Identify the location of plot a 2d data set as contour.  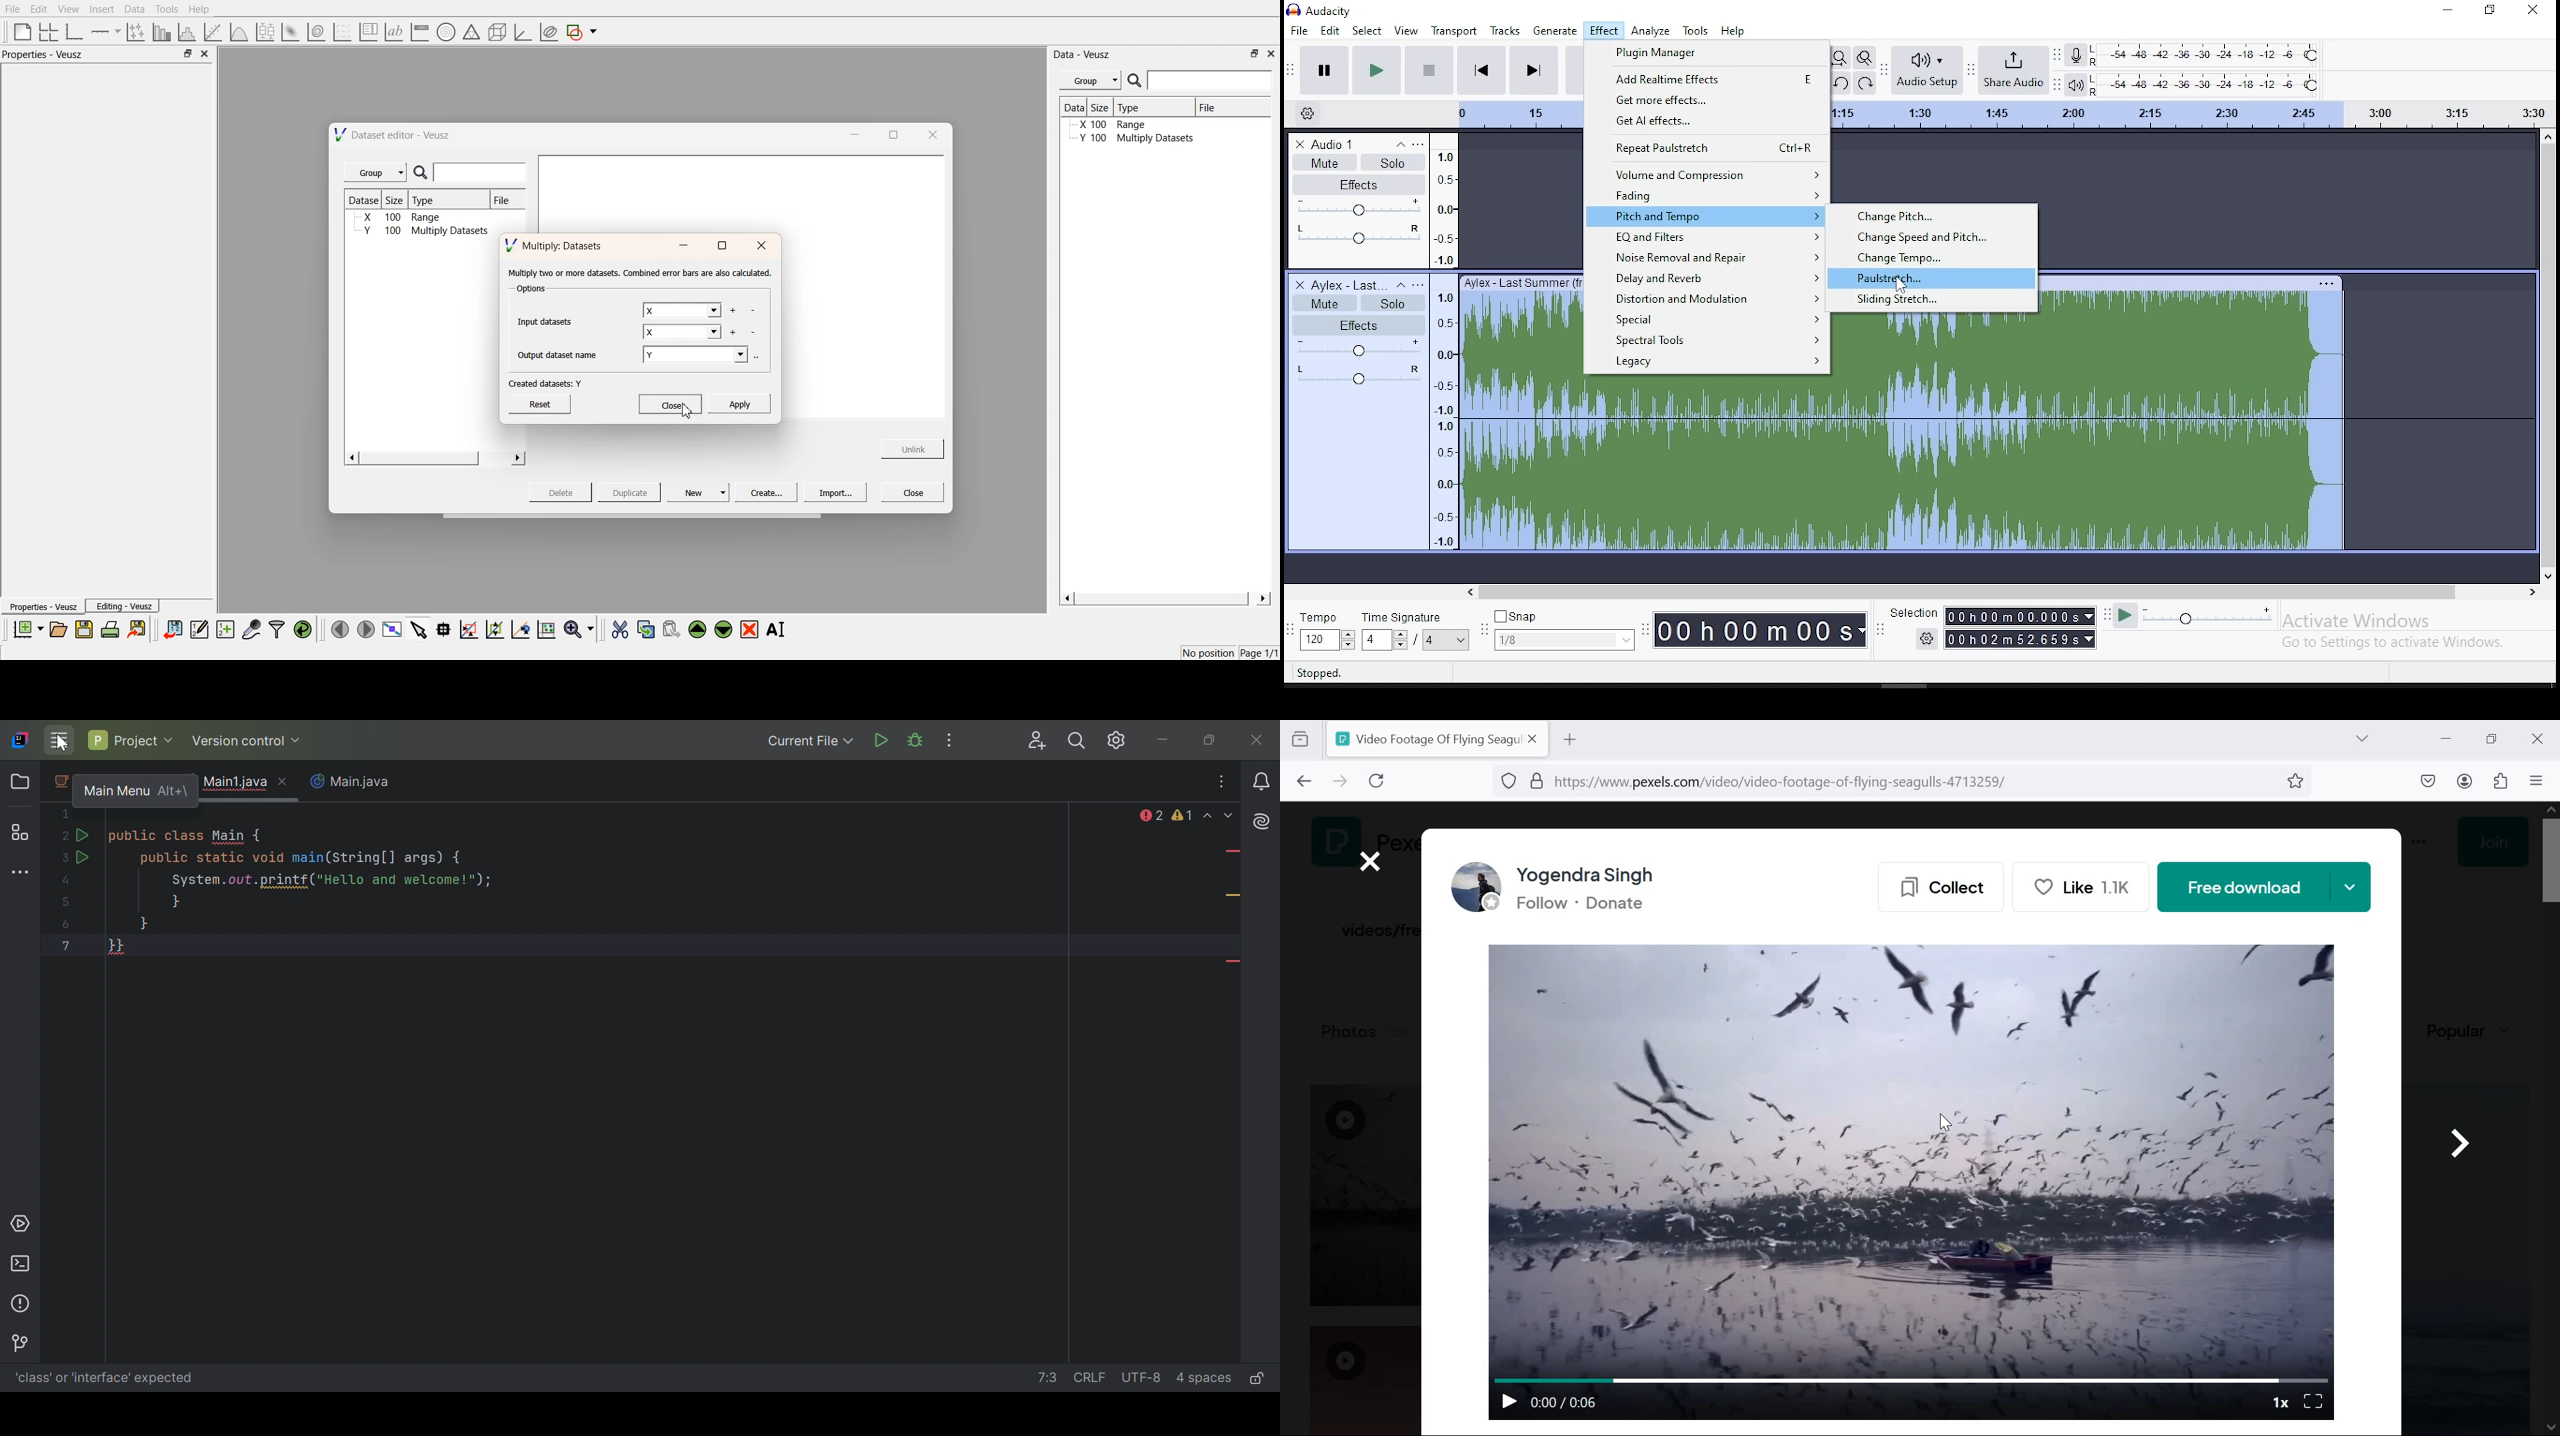
(315, 33).